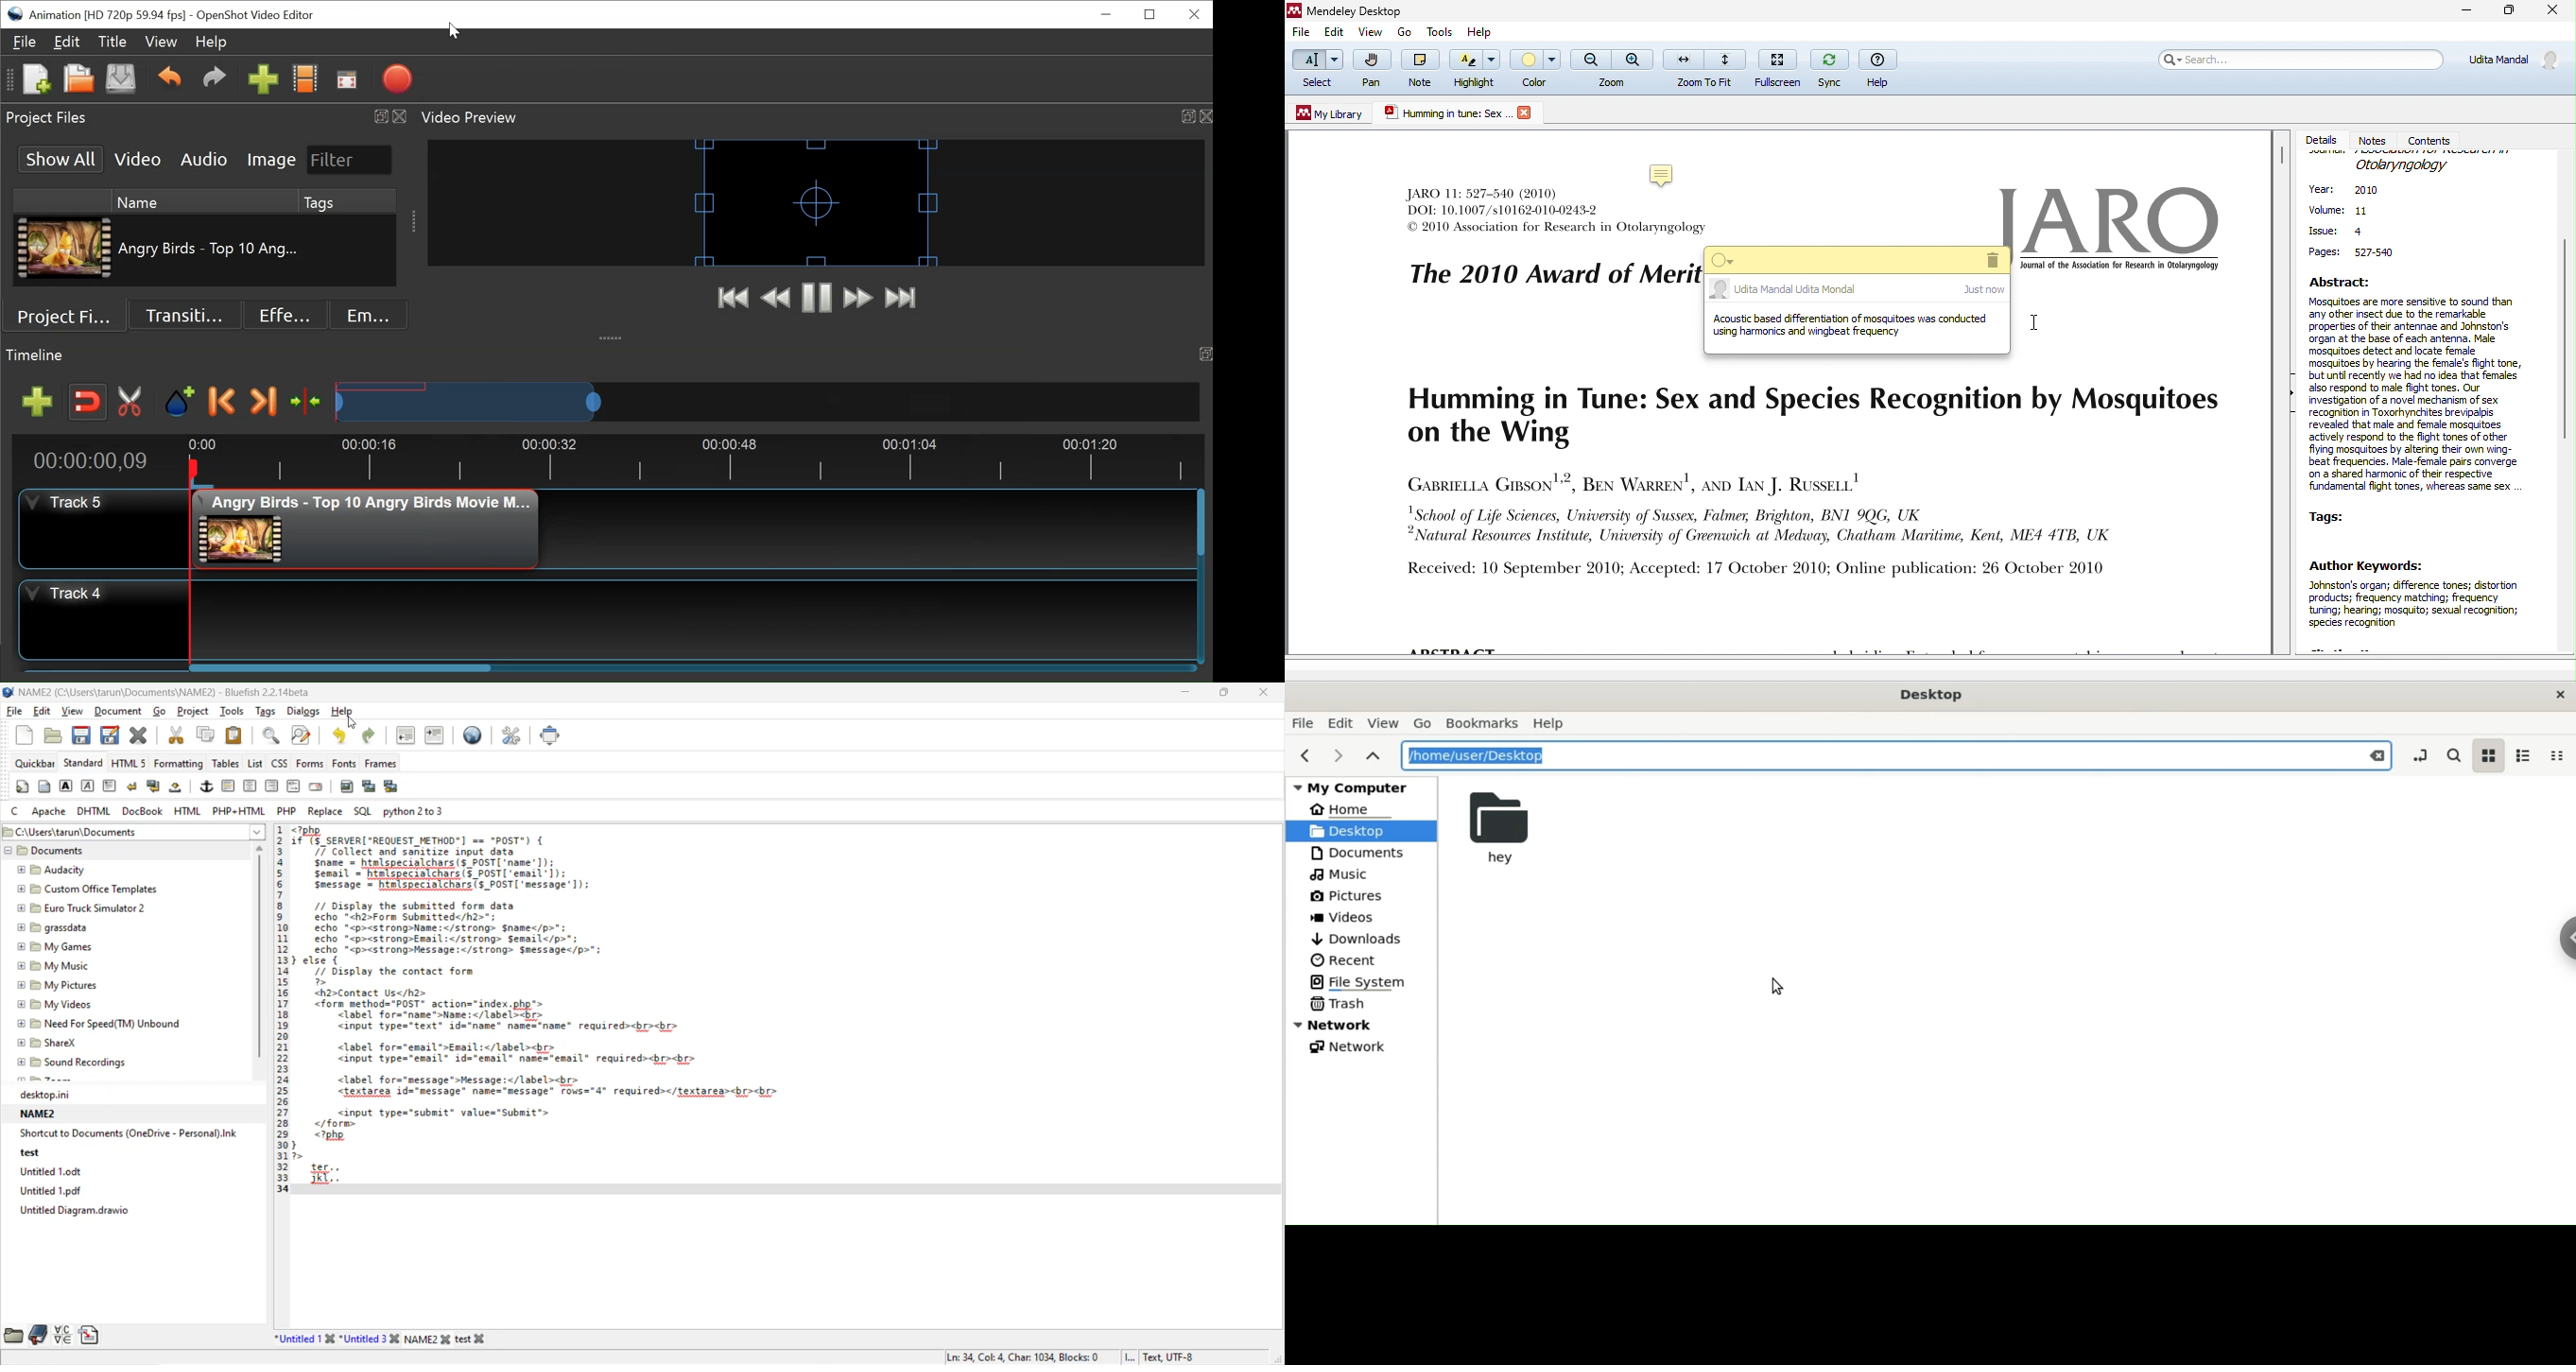 Image resolution: width=2576 pixels, height=1372 pixels. I want to click on fullscreen, so click(552, 737).